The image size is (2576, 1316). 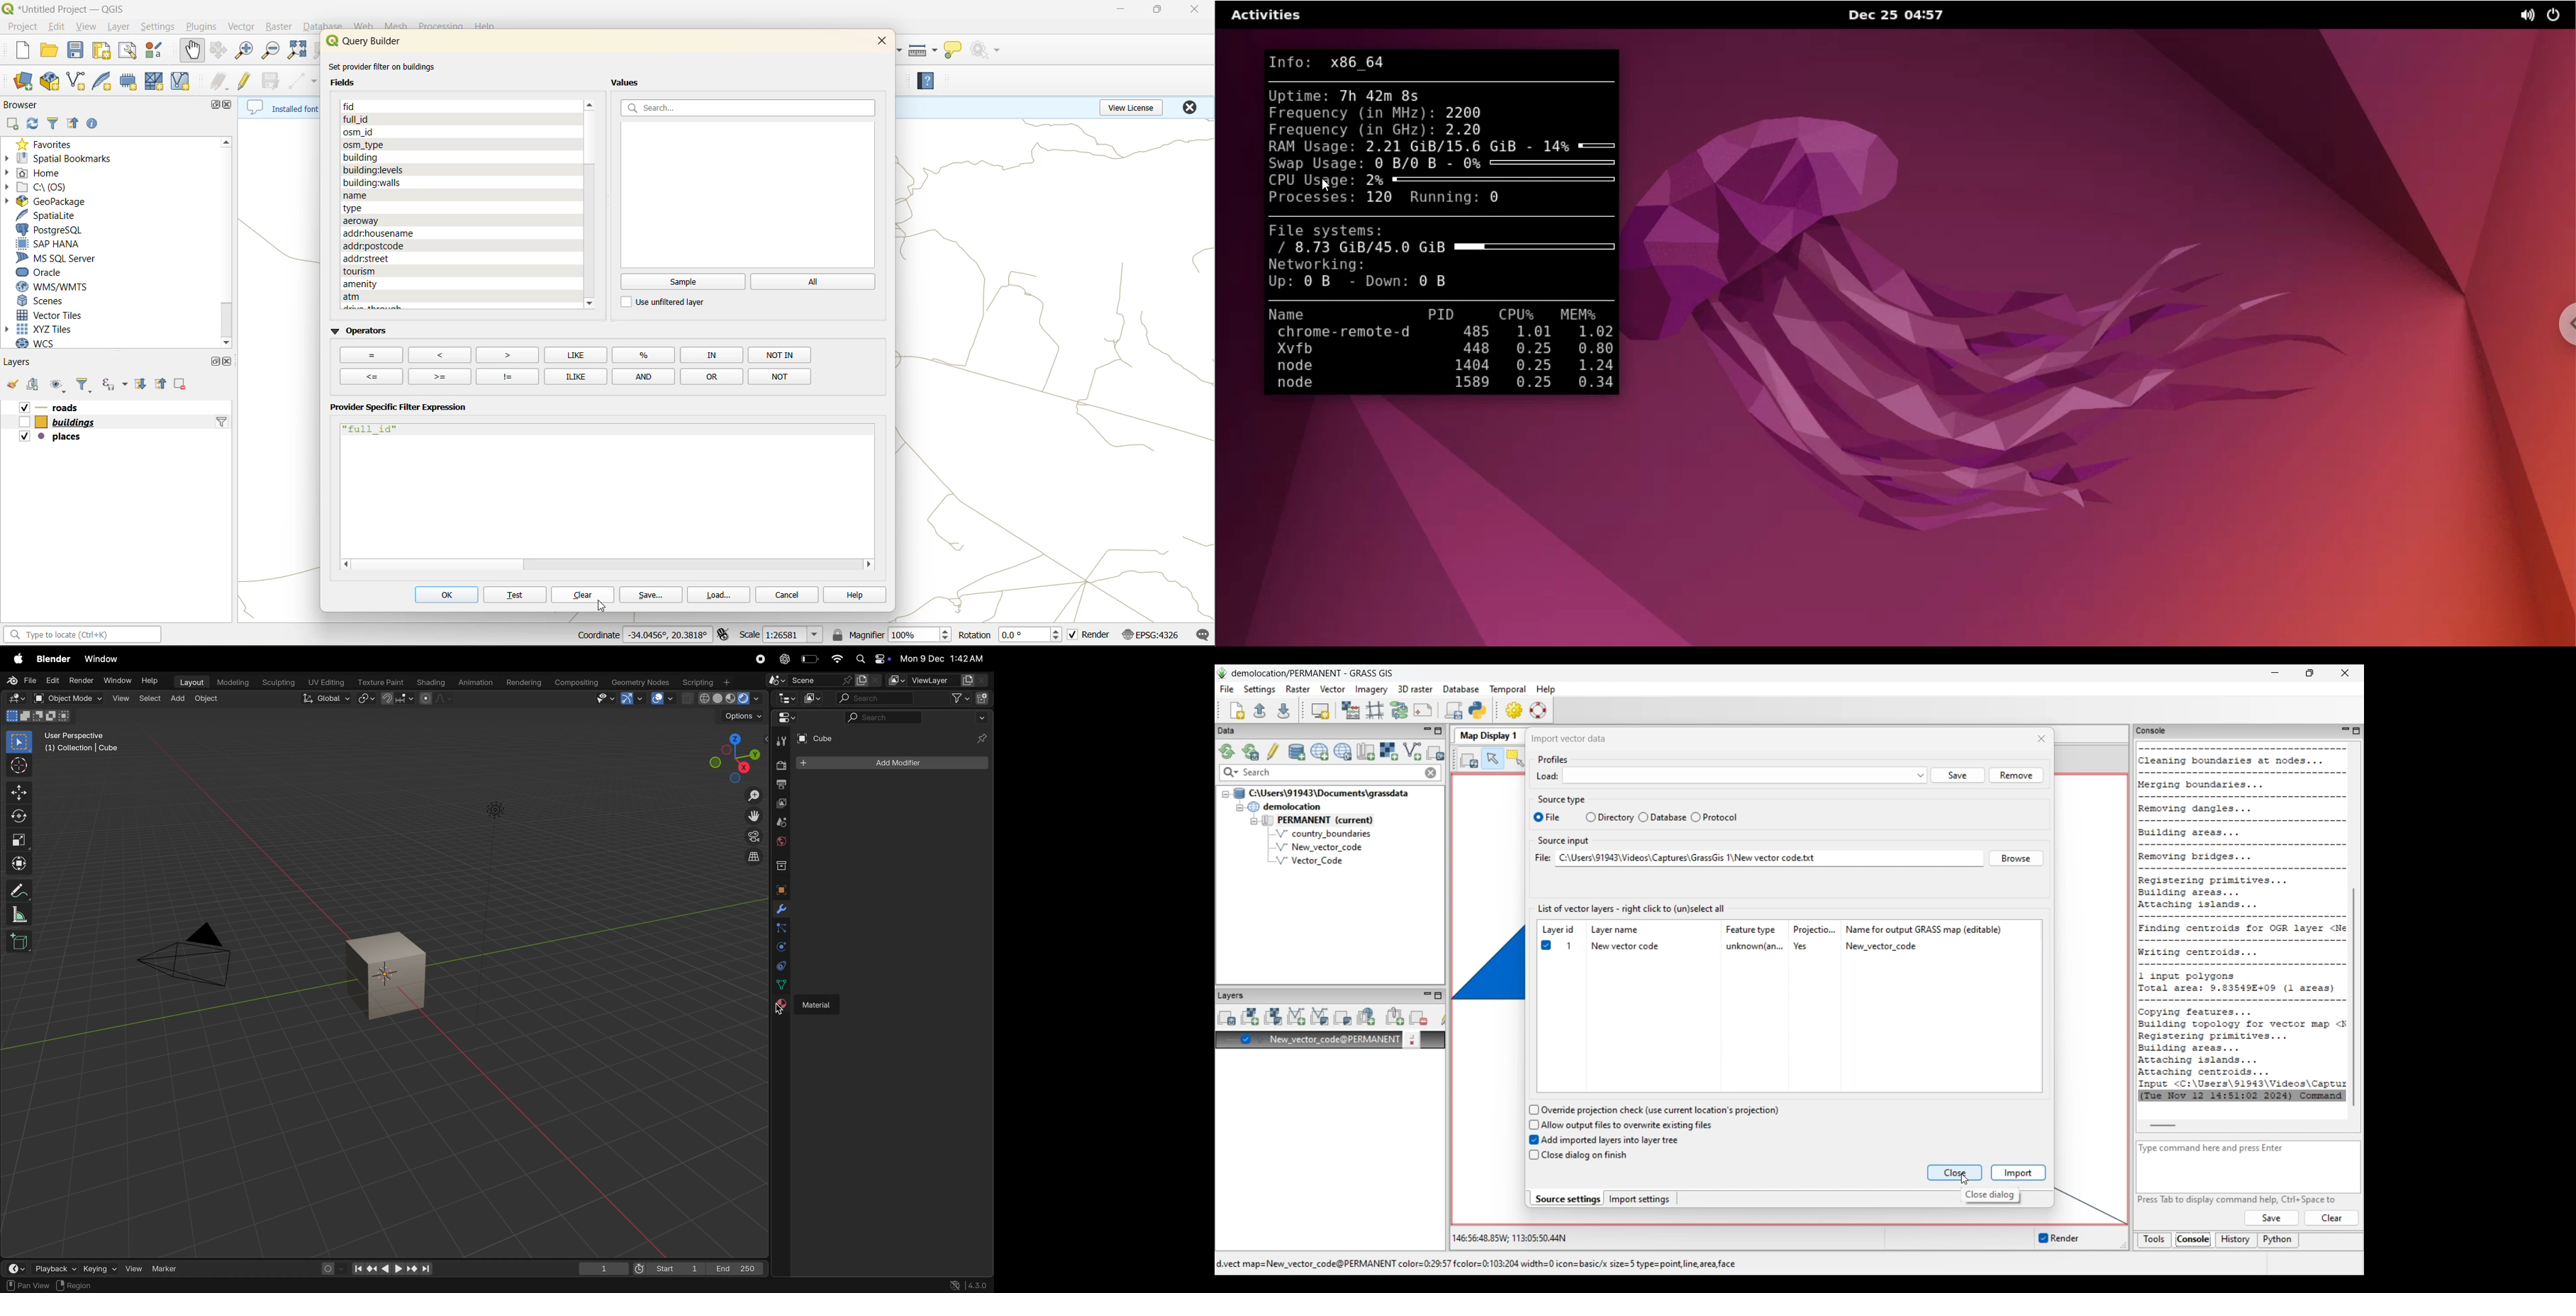 I want to click on clear, so click(x=583, y=595).